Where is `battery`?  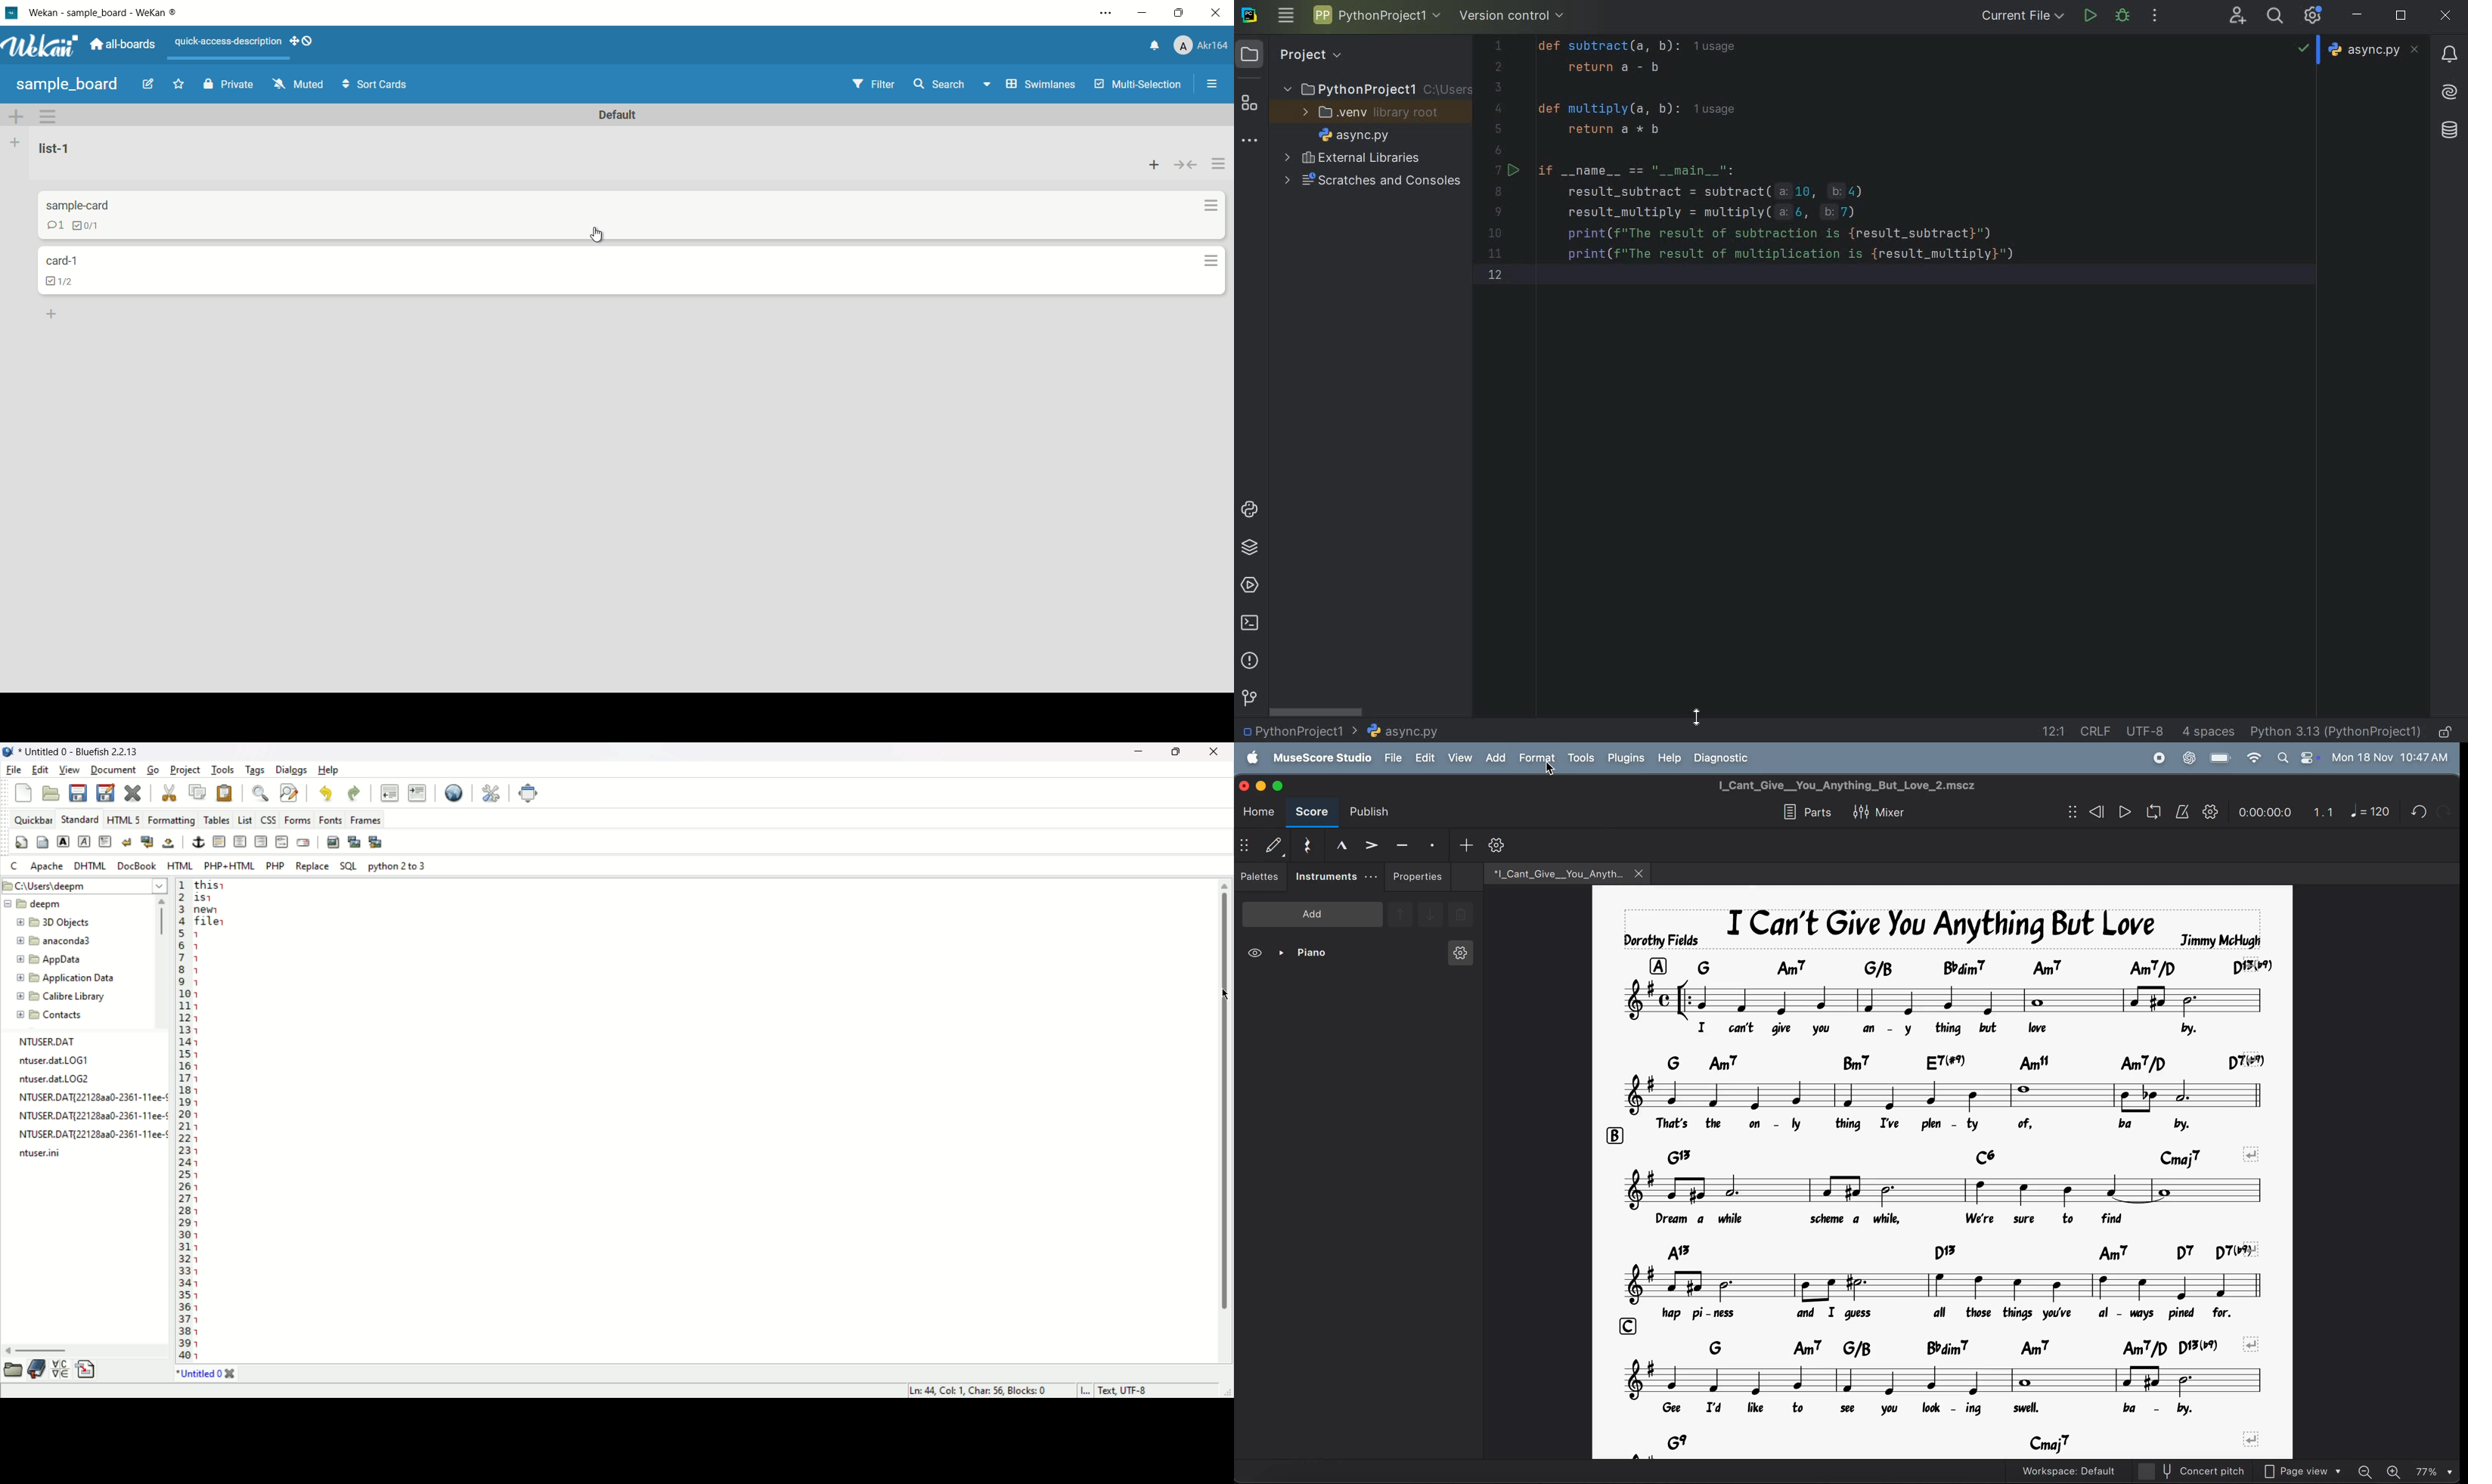 battery is located at coordinates (2221, 758).